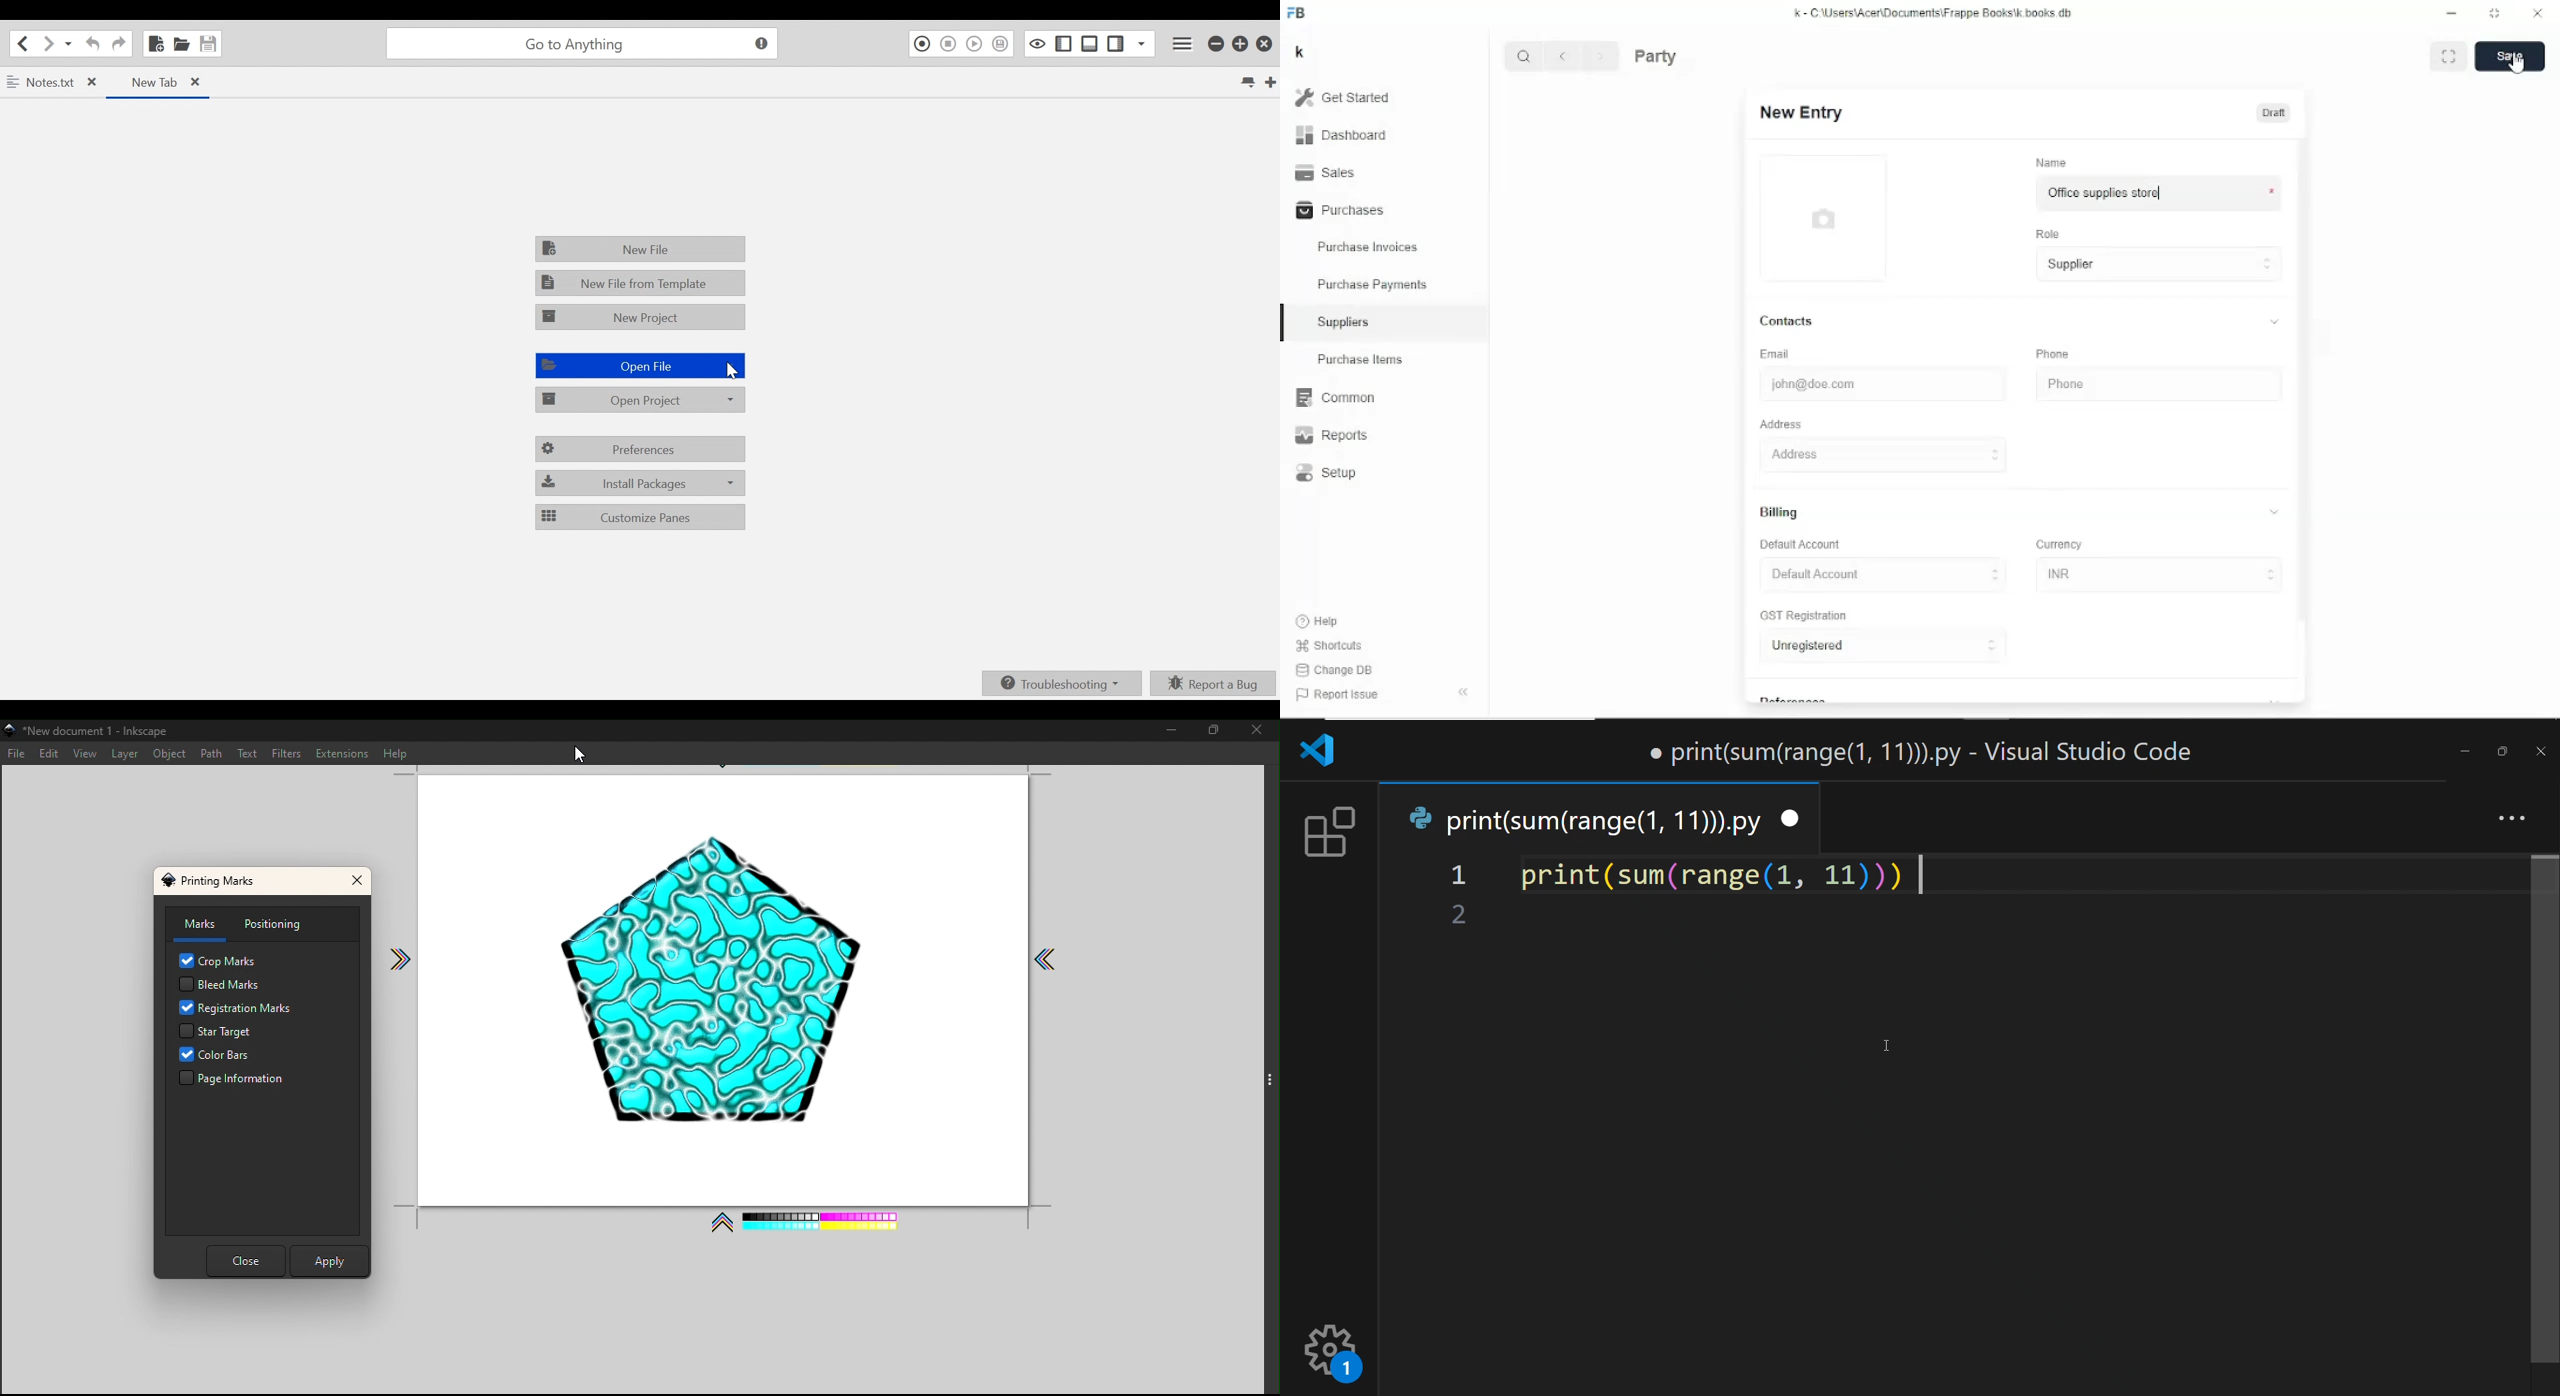 The height and width of the screenshot is (1400, 2576). I want to click on Setup, so click(1326, 473).